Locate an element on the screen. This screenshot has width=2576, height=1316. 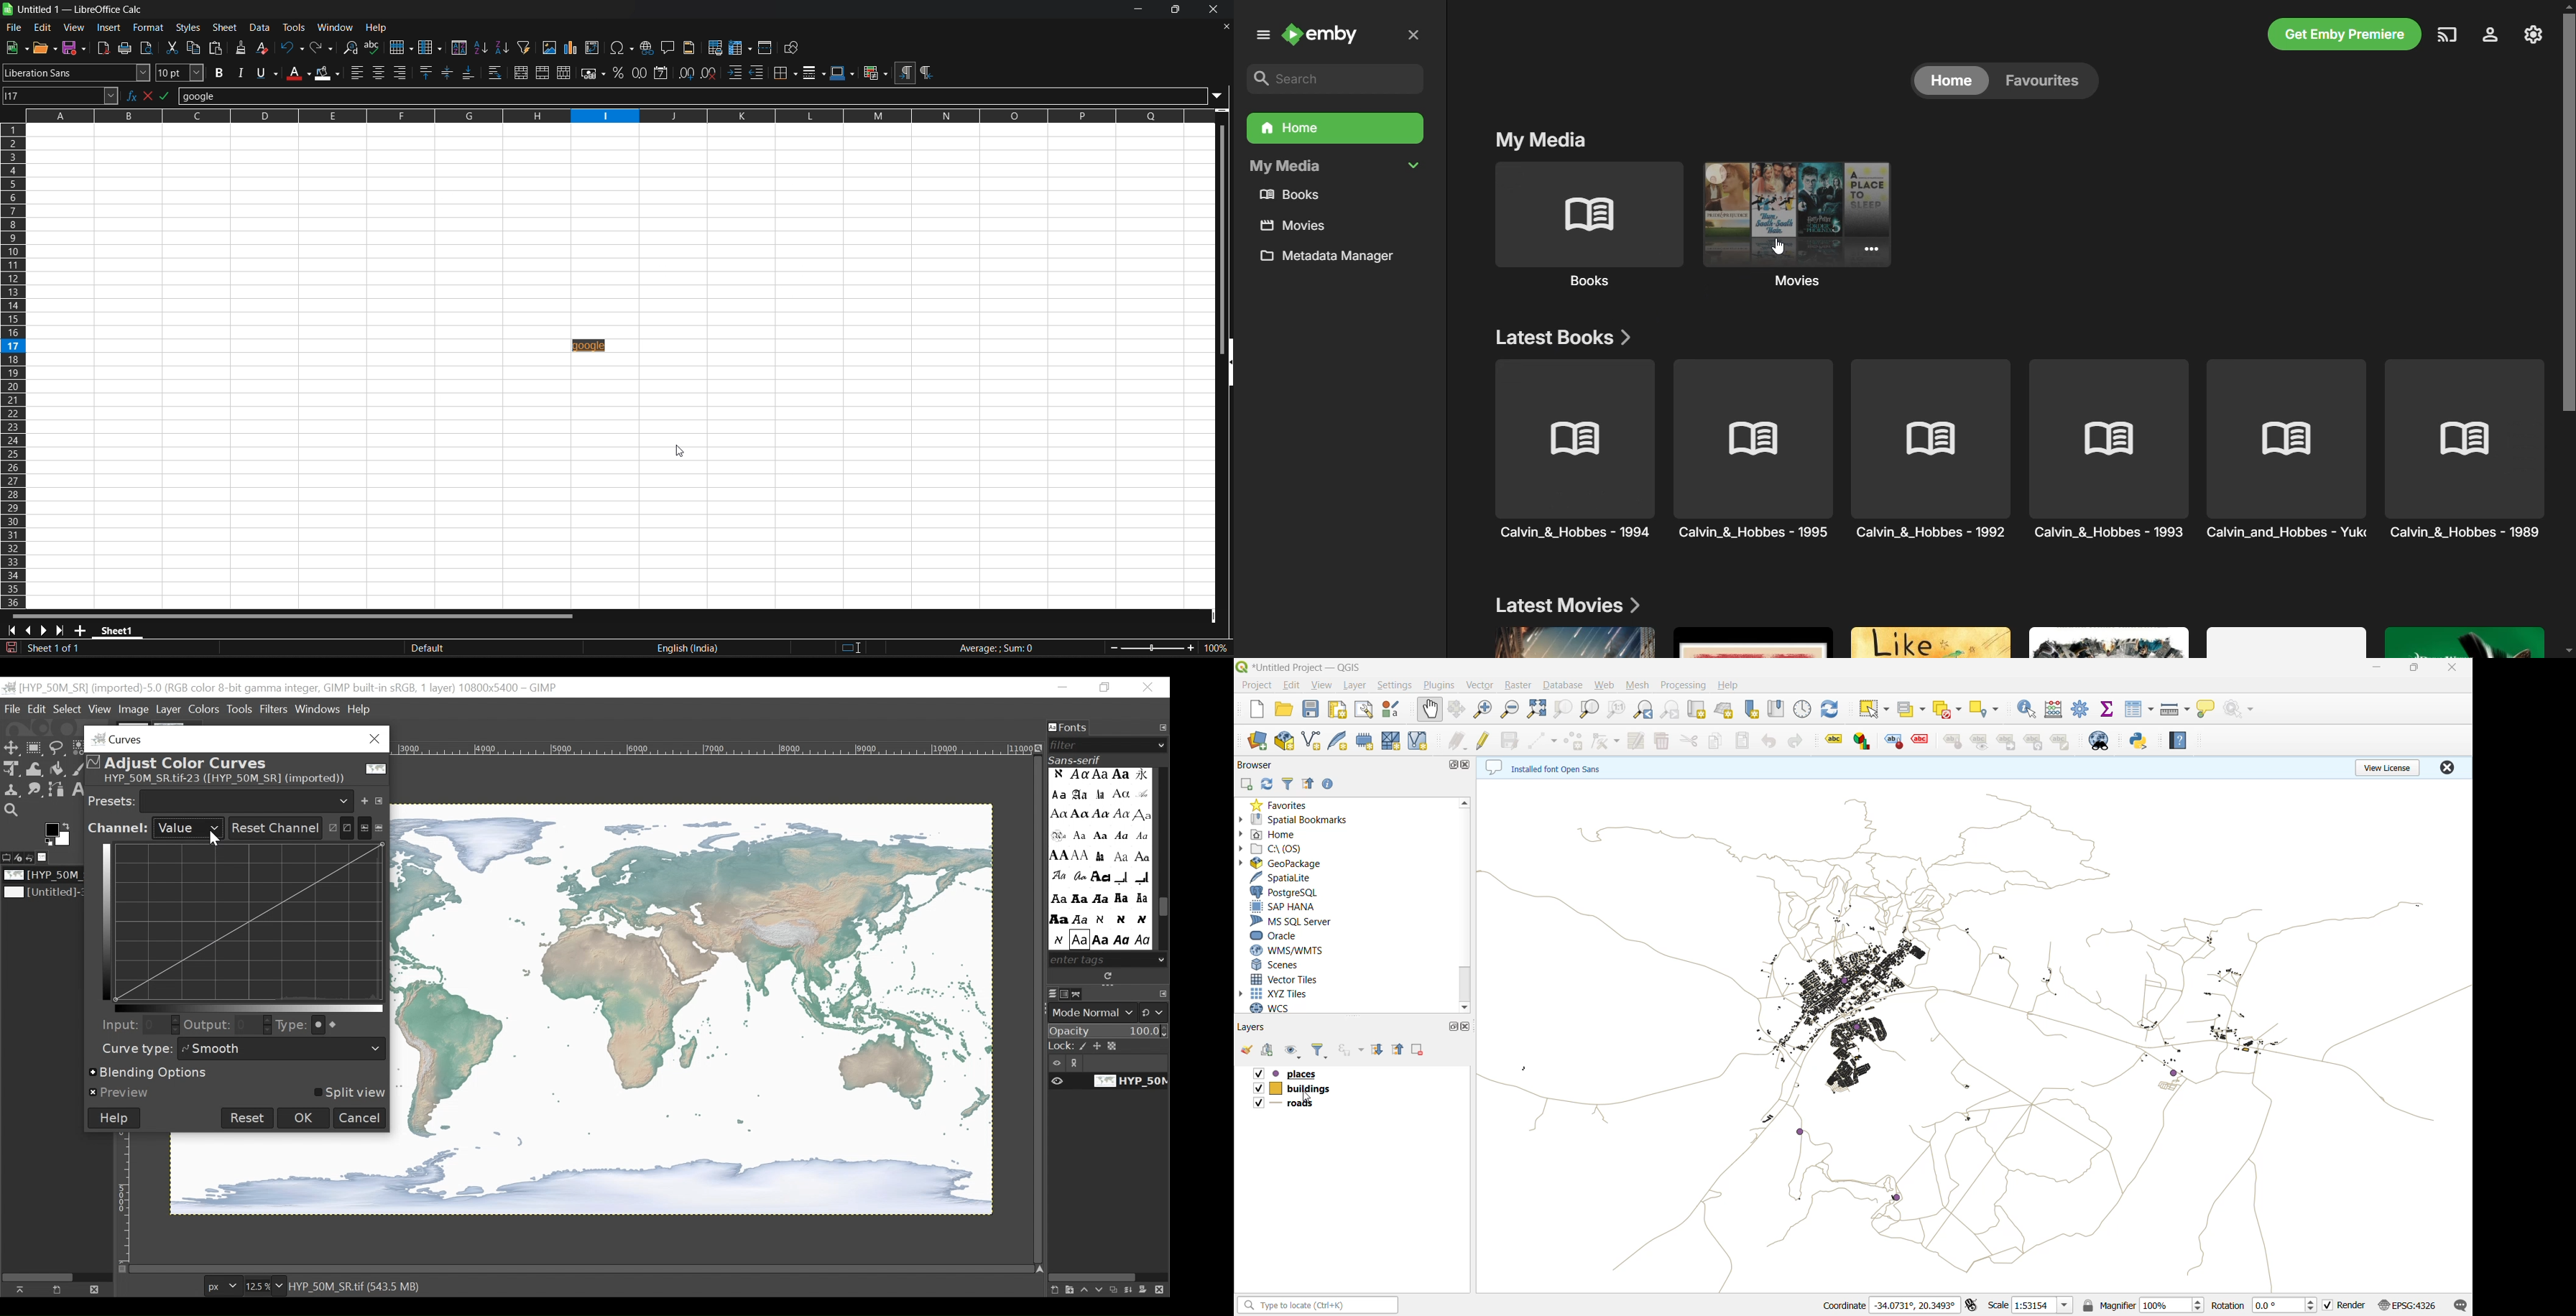
center vertically is located at coordinates (449, 72).